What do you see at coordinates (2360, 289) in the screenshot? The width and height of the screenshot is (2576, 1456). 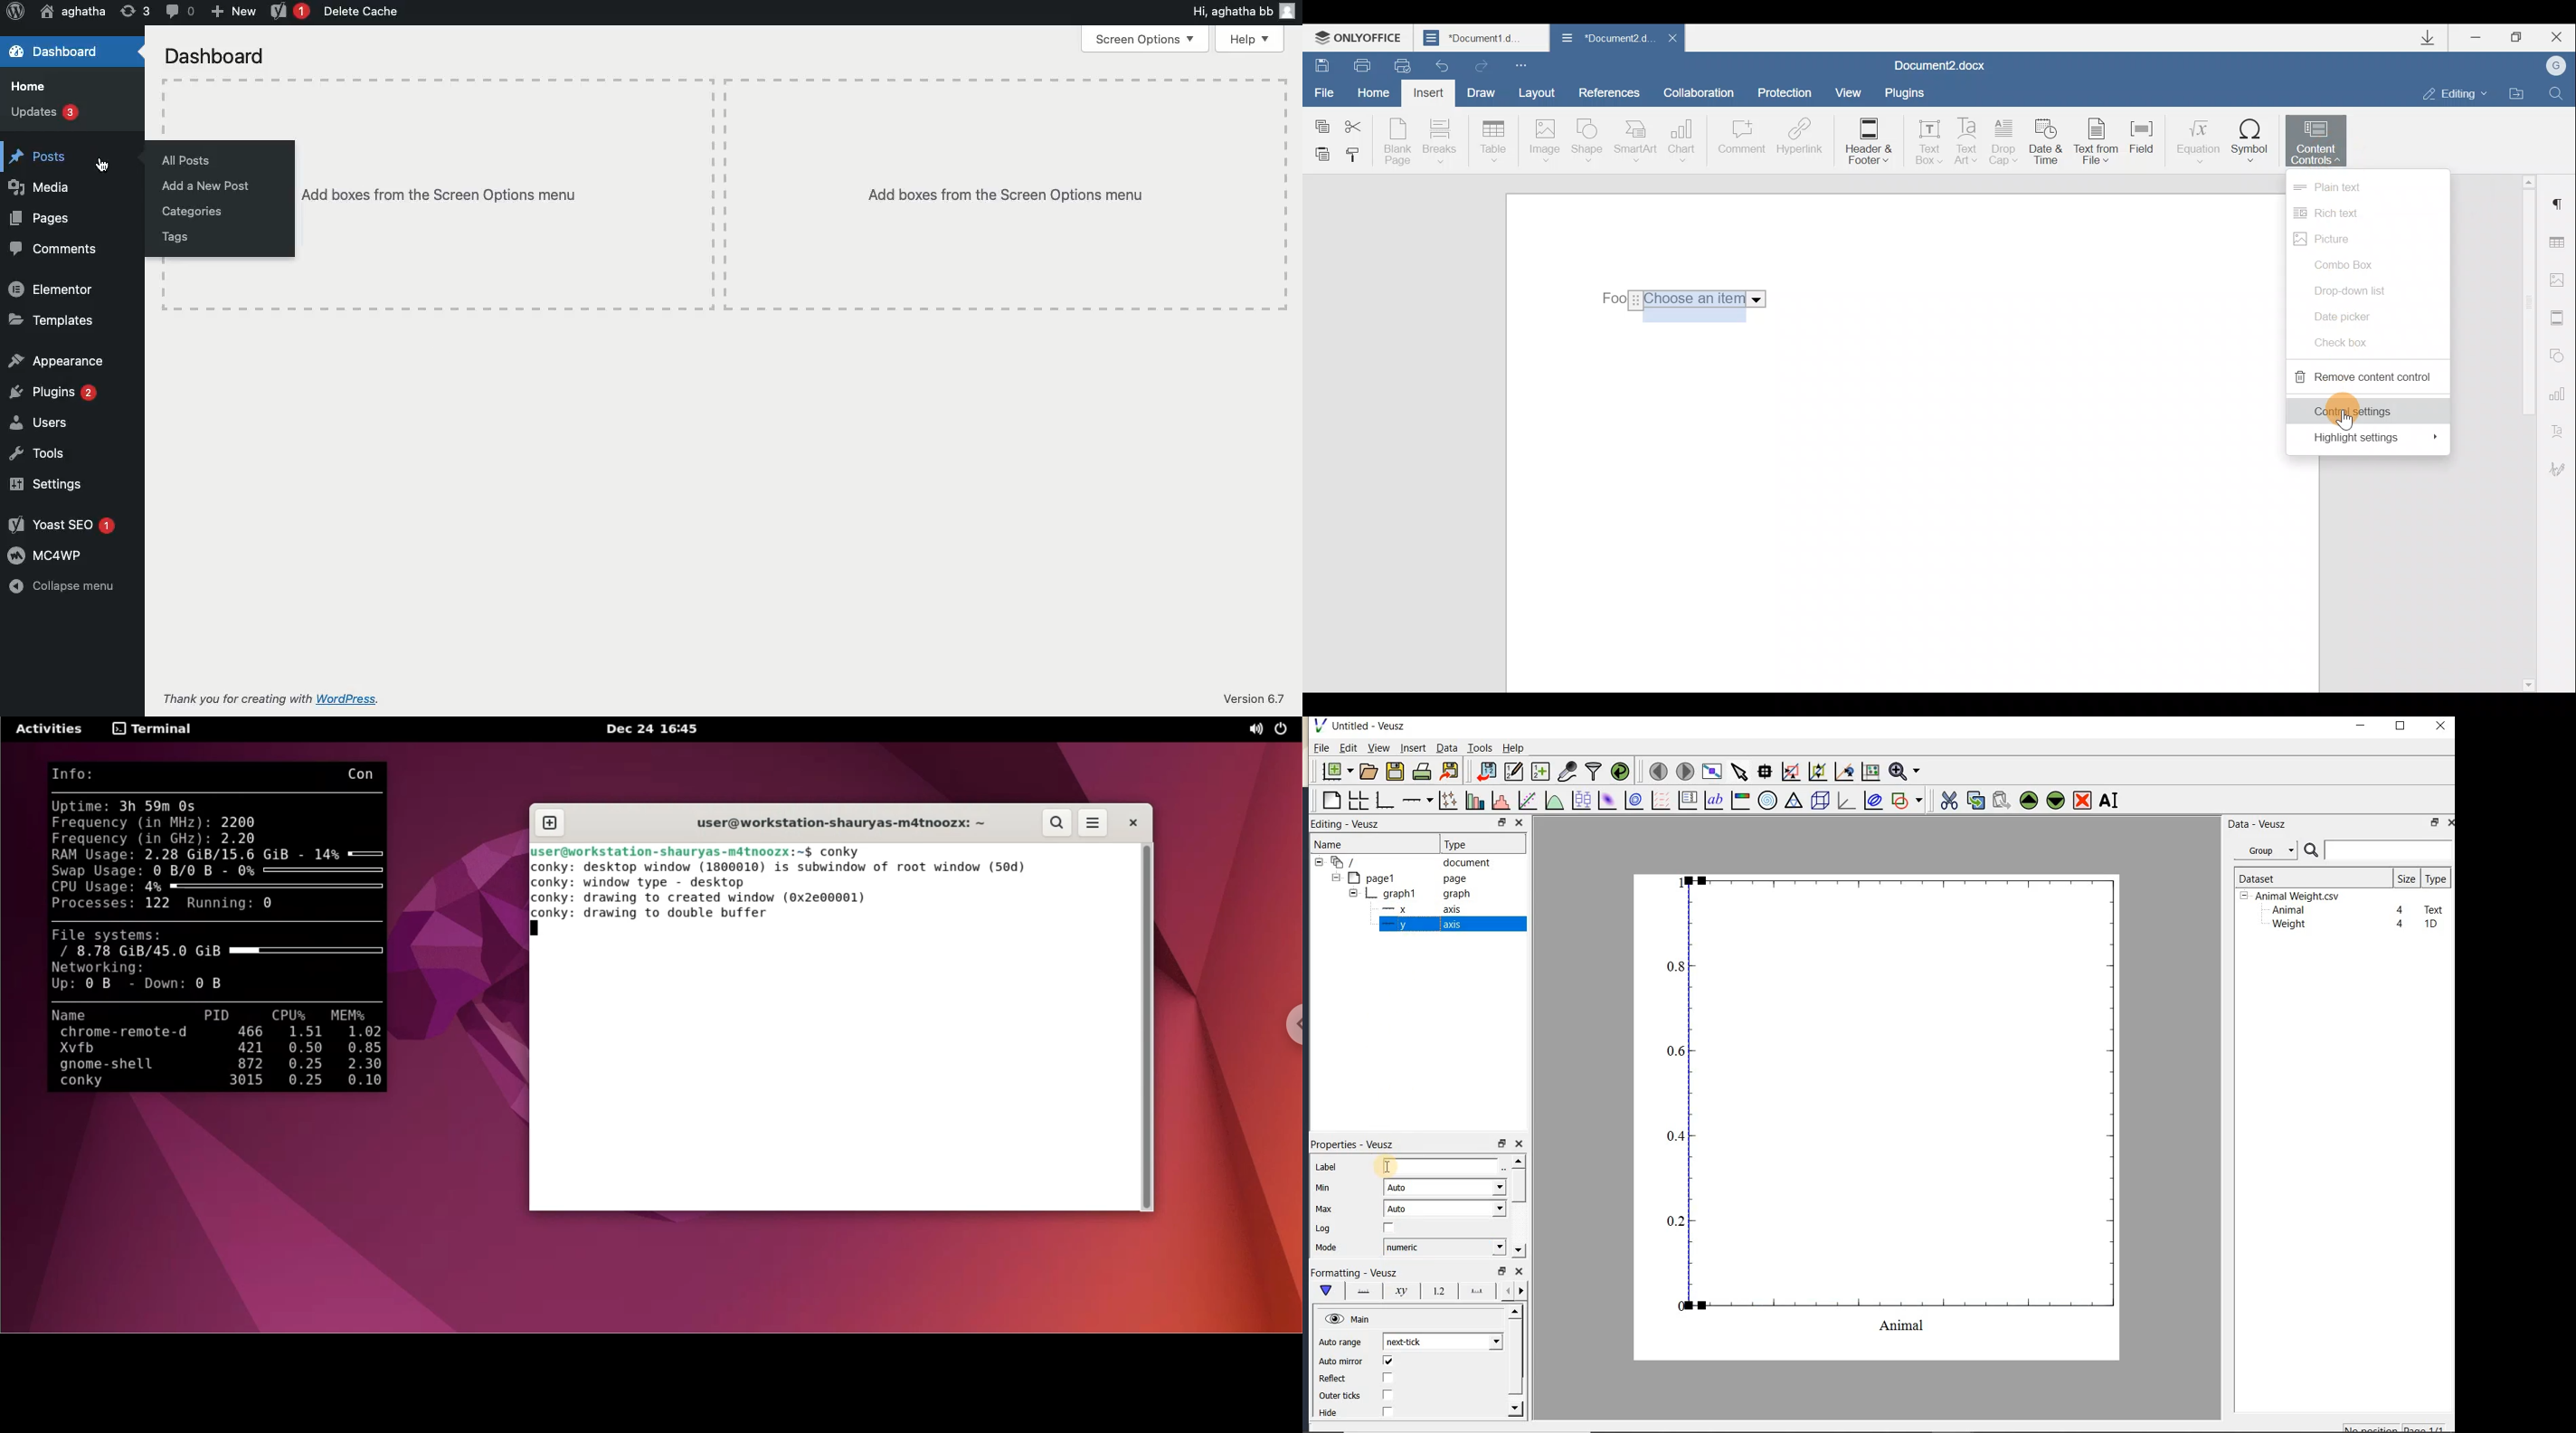 I see `Drop-down list` at bounding box center [2360, 289].